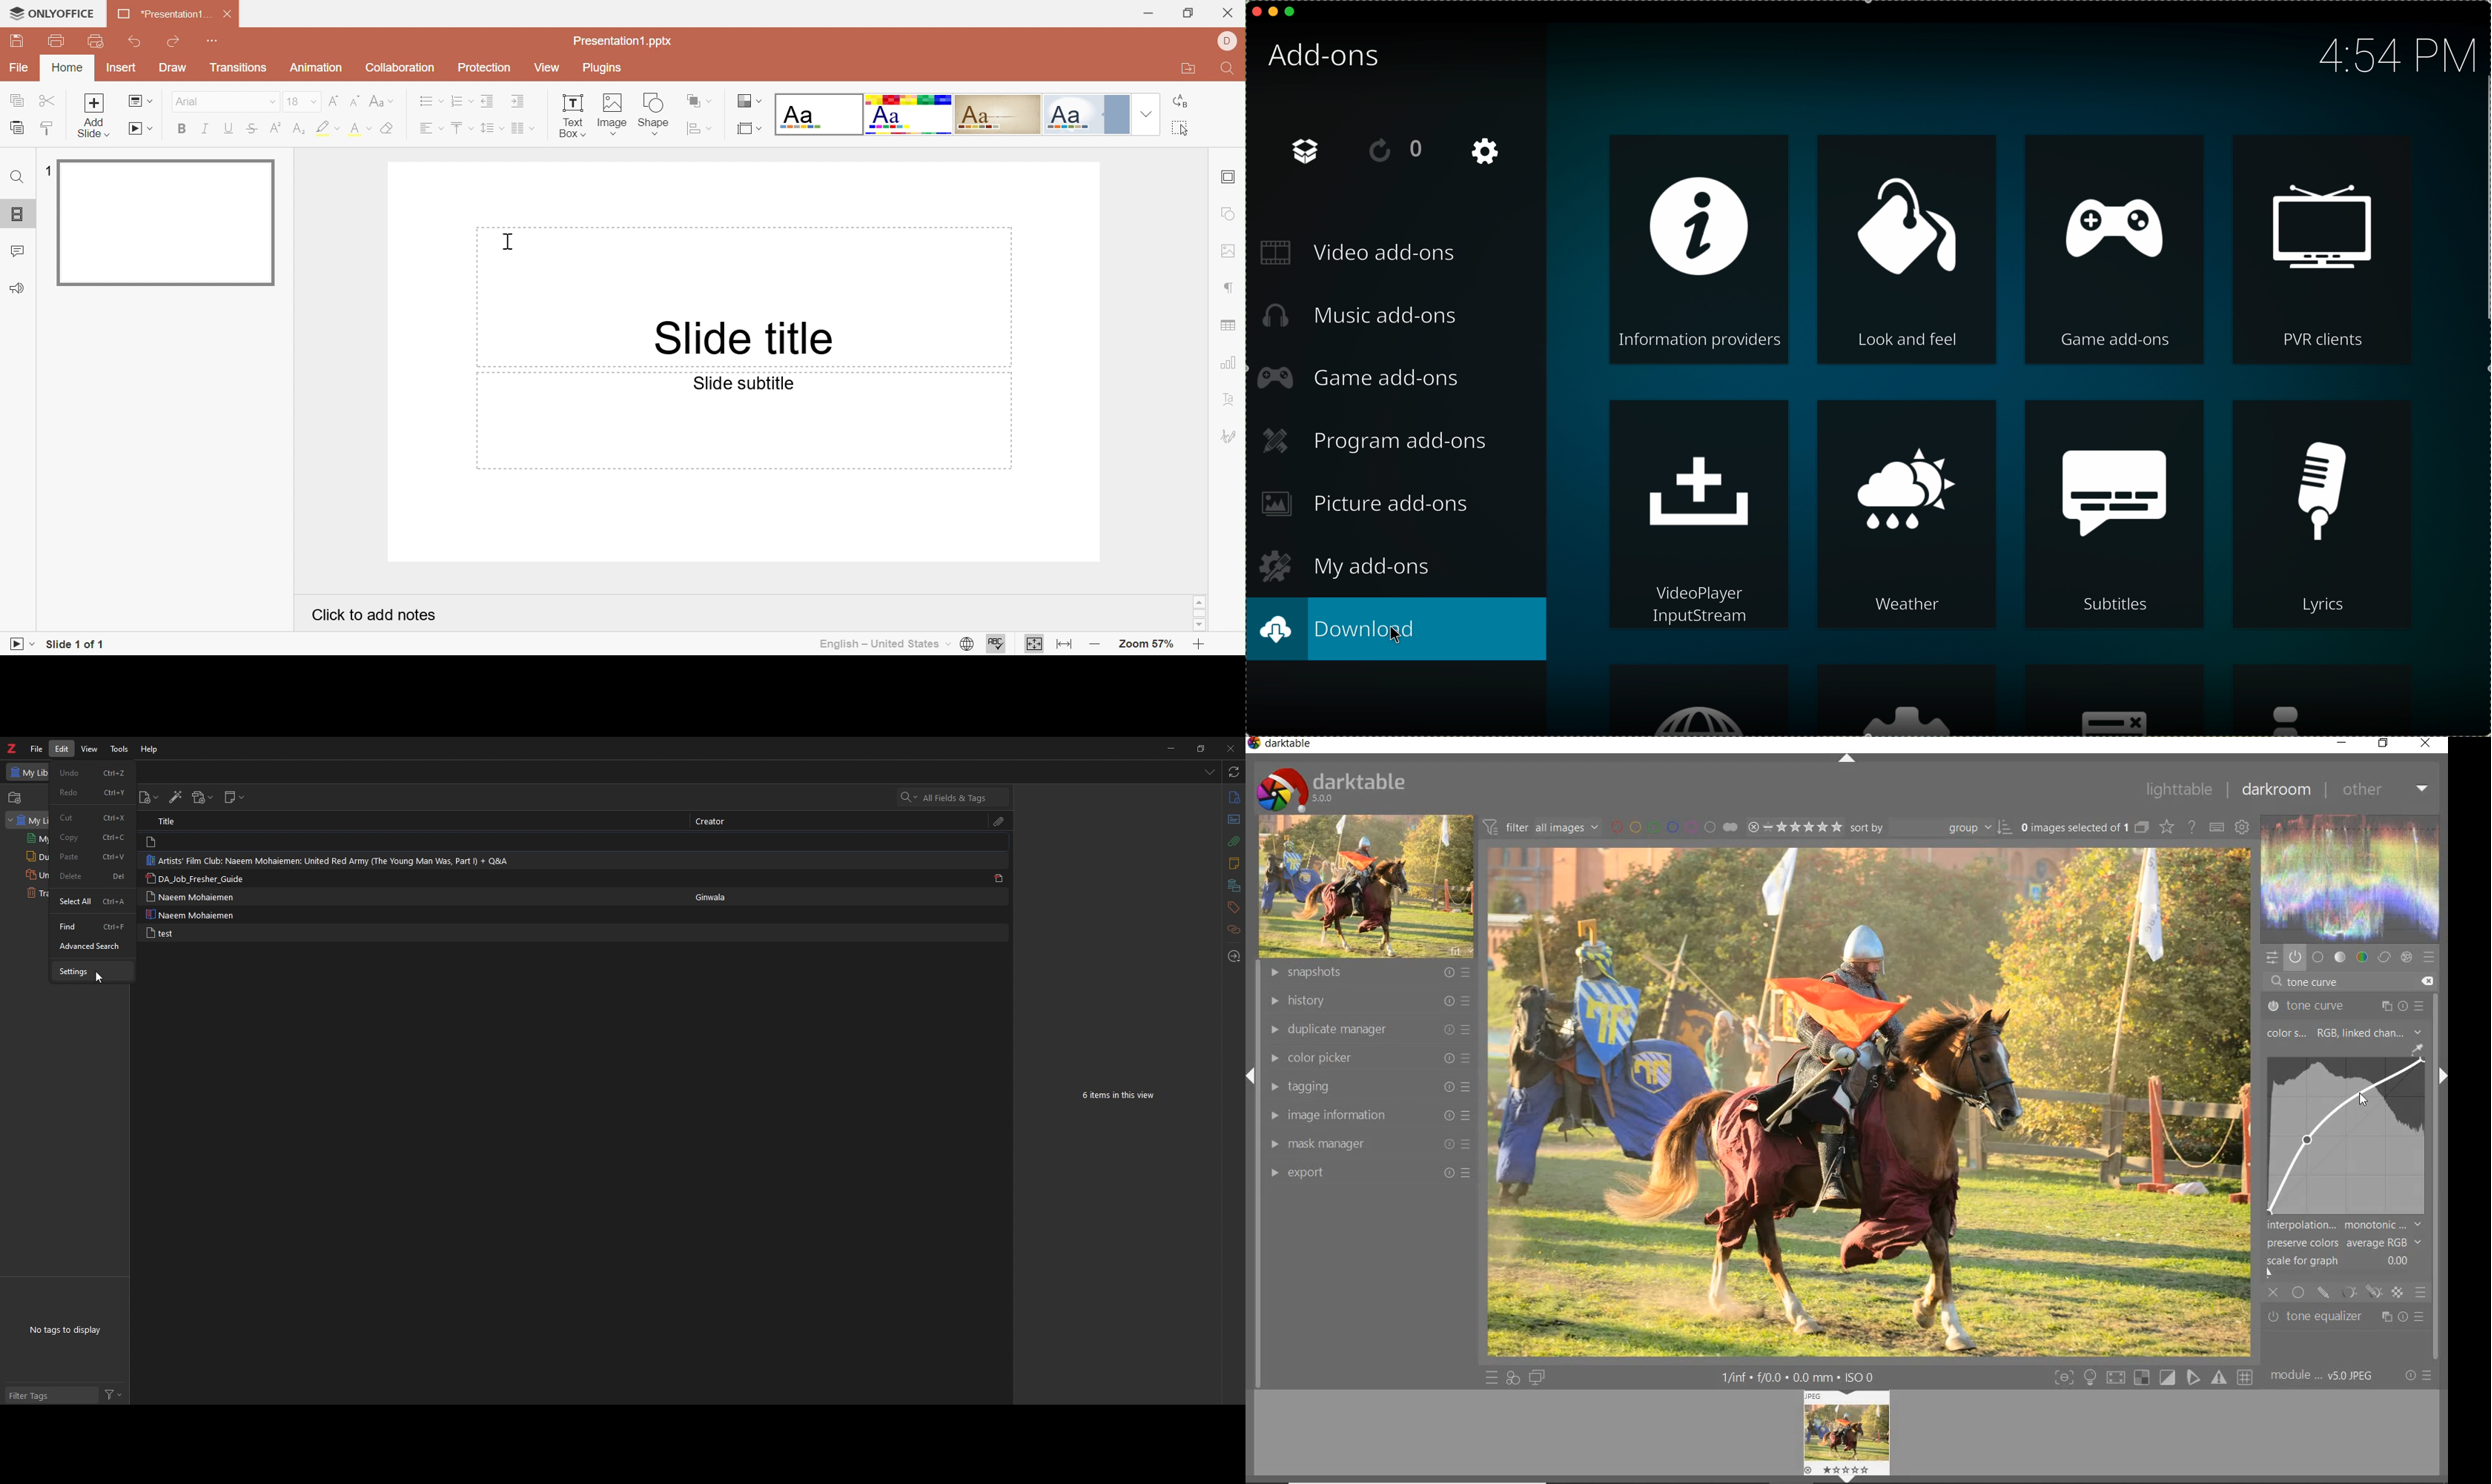 The height and width of the screenshot is (1484, 2492). I want to click on close, so click(2427, 744).